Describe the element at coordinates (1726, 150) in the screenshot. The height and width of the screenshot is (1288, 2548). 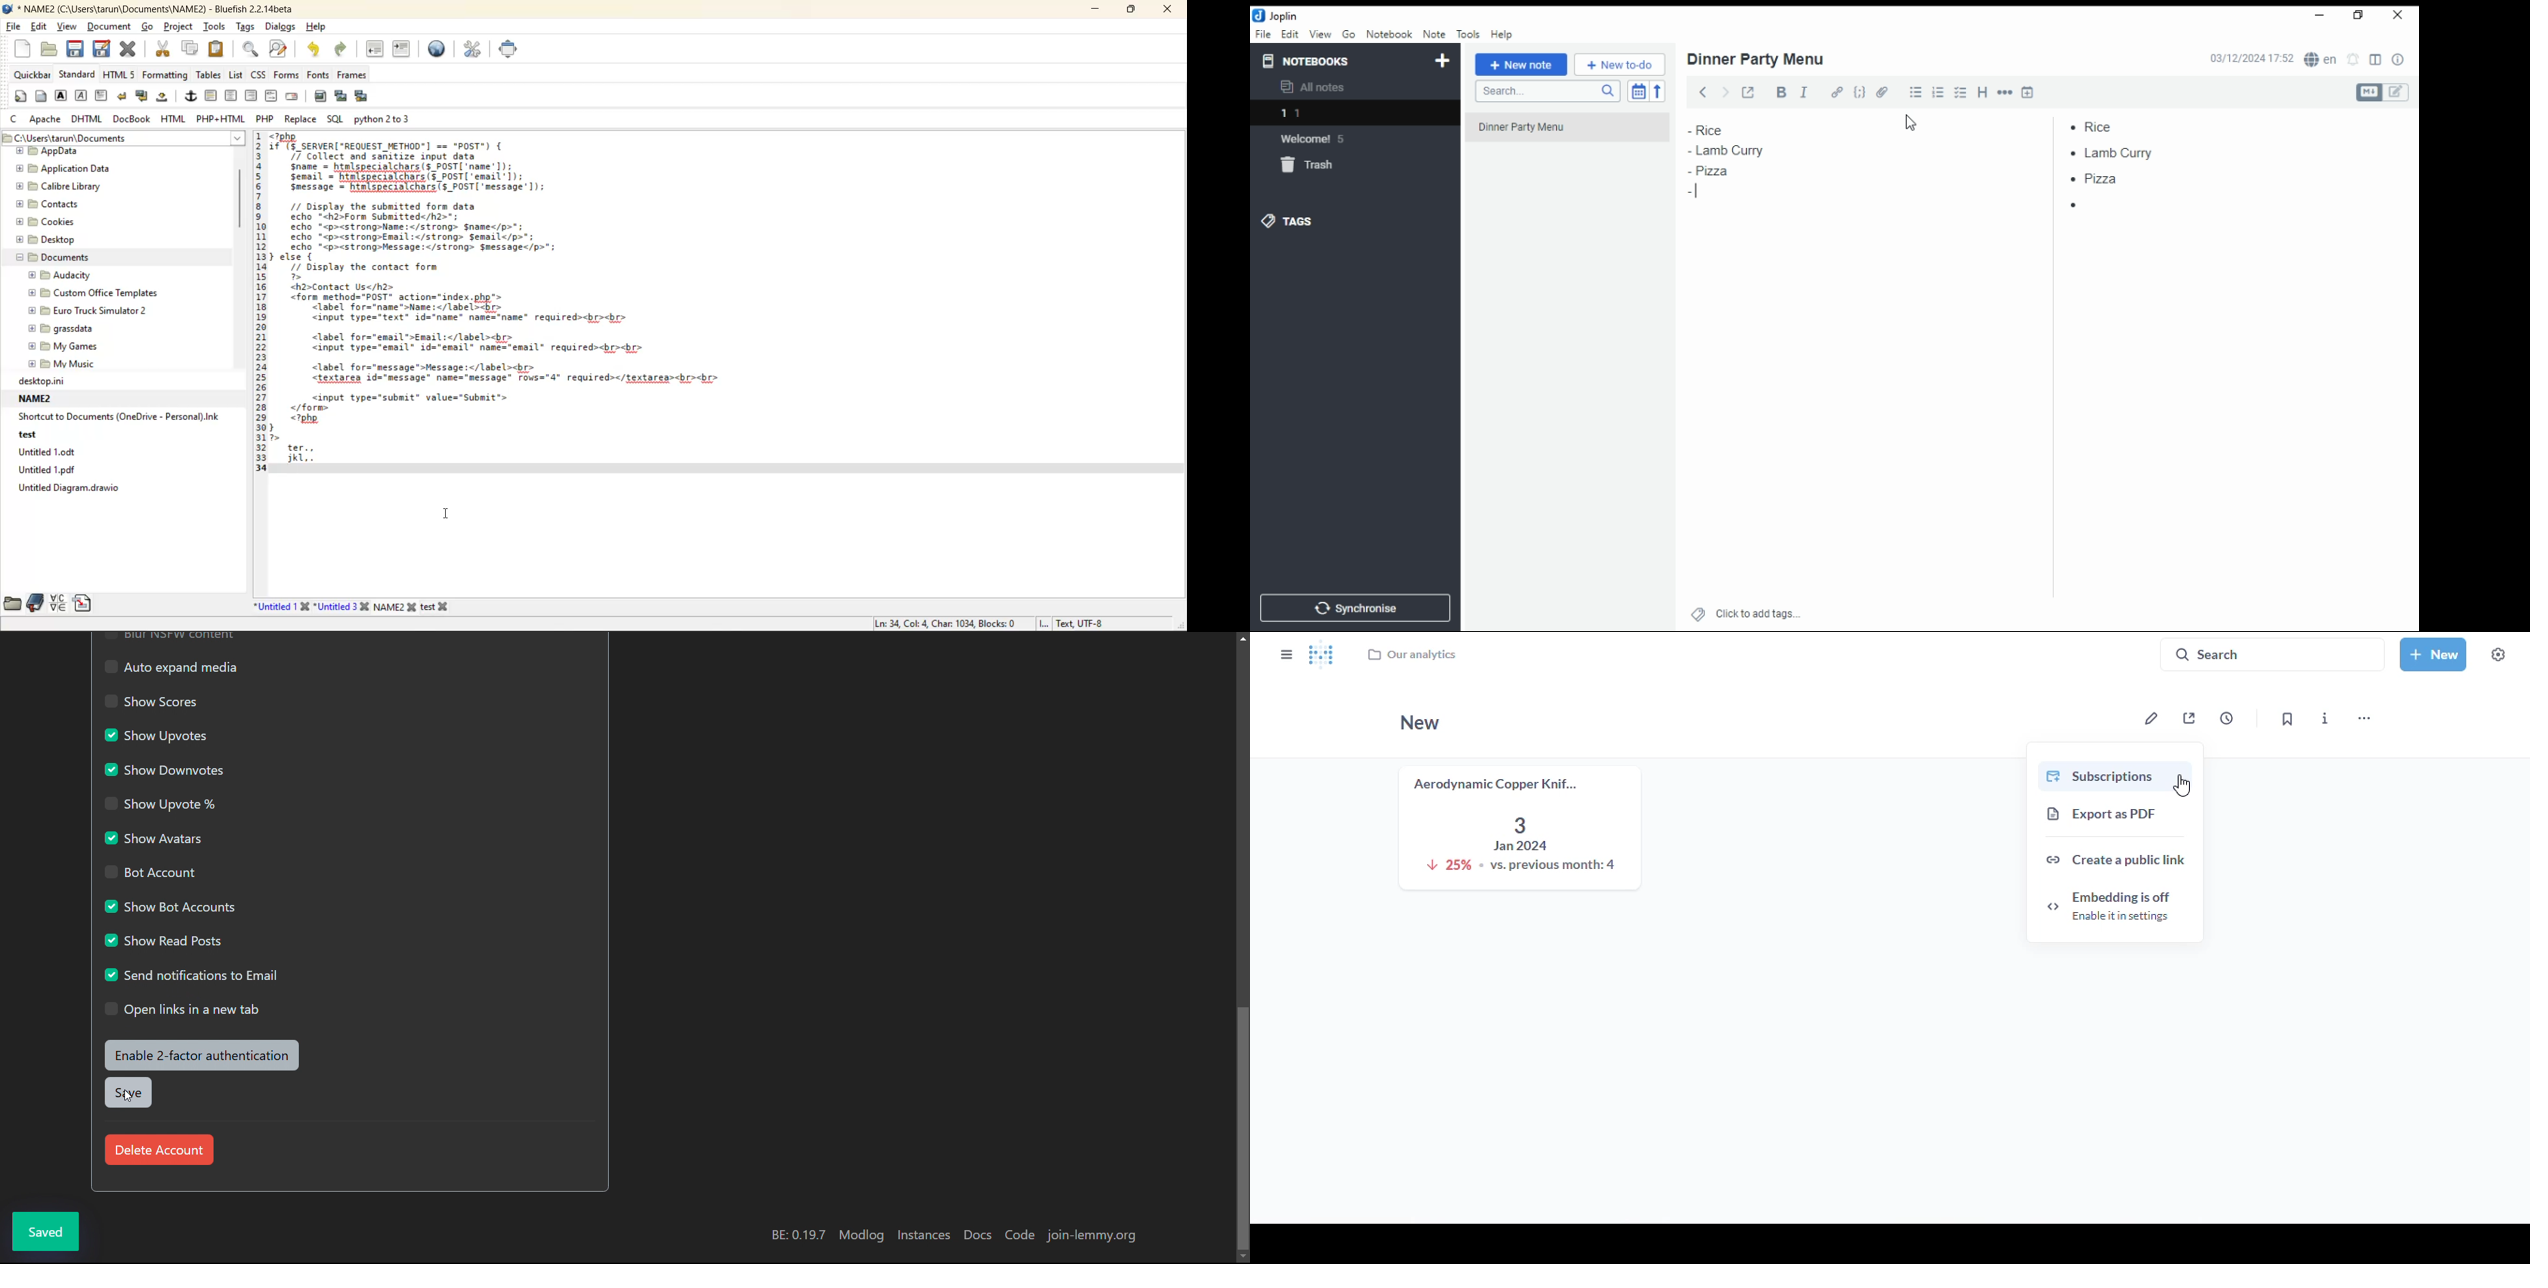
I see `lamb curry` at that location.